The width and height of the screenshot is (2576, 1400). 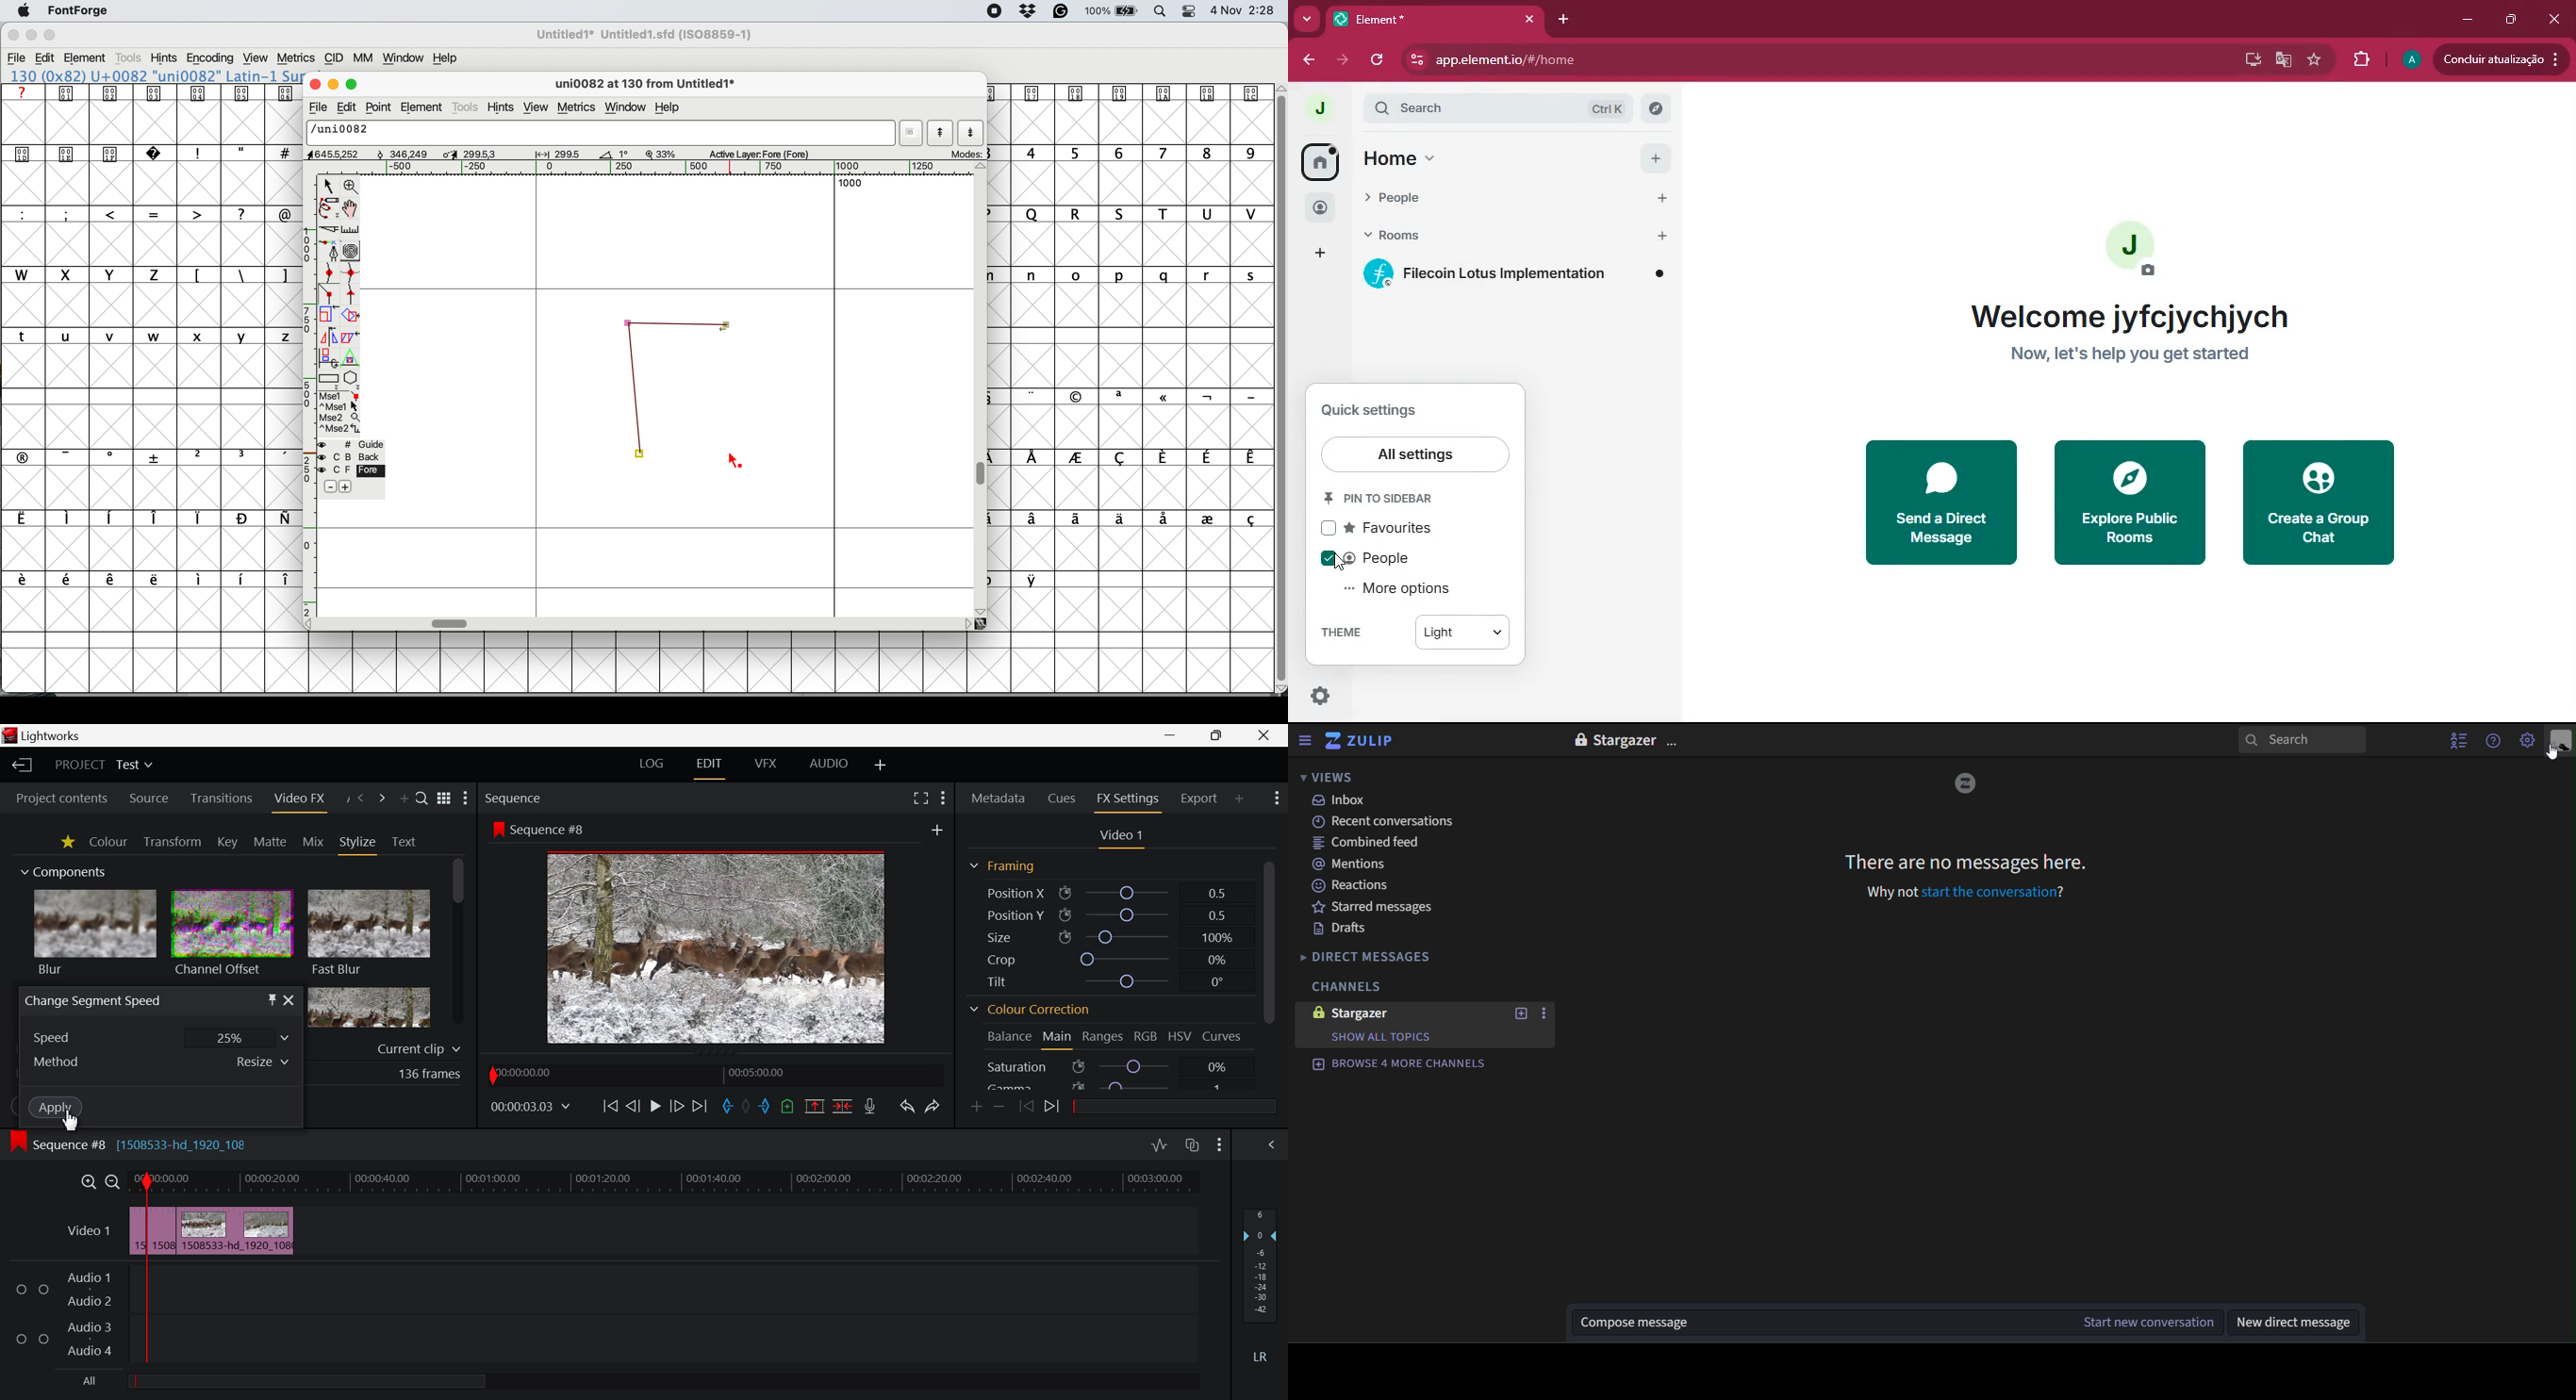 What do you see at coordinates (768, 1108) in the screenshot?
I see `Mark Out` at bounding box center [768, 1108].